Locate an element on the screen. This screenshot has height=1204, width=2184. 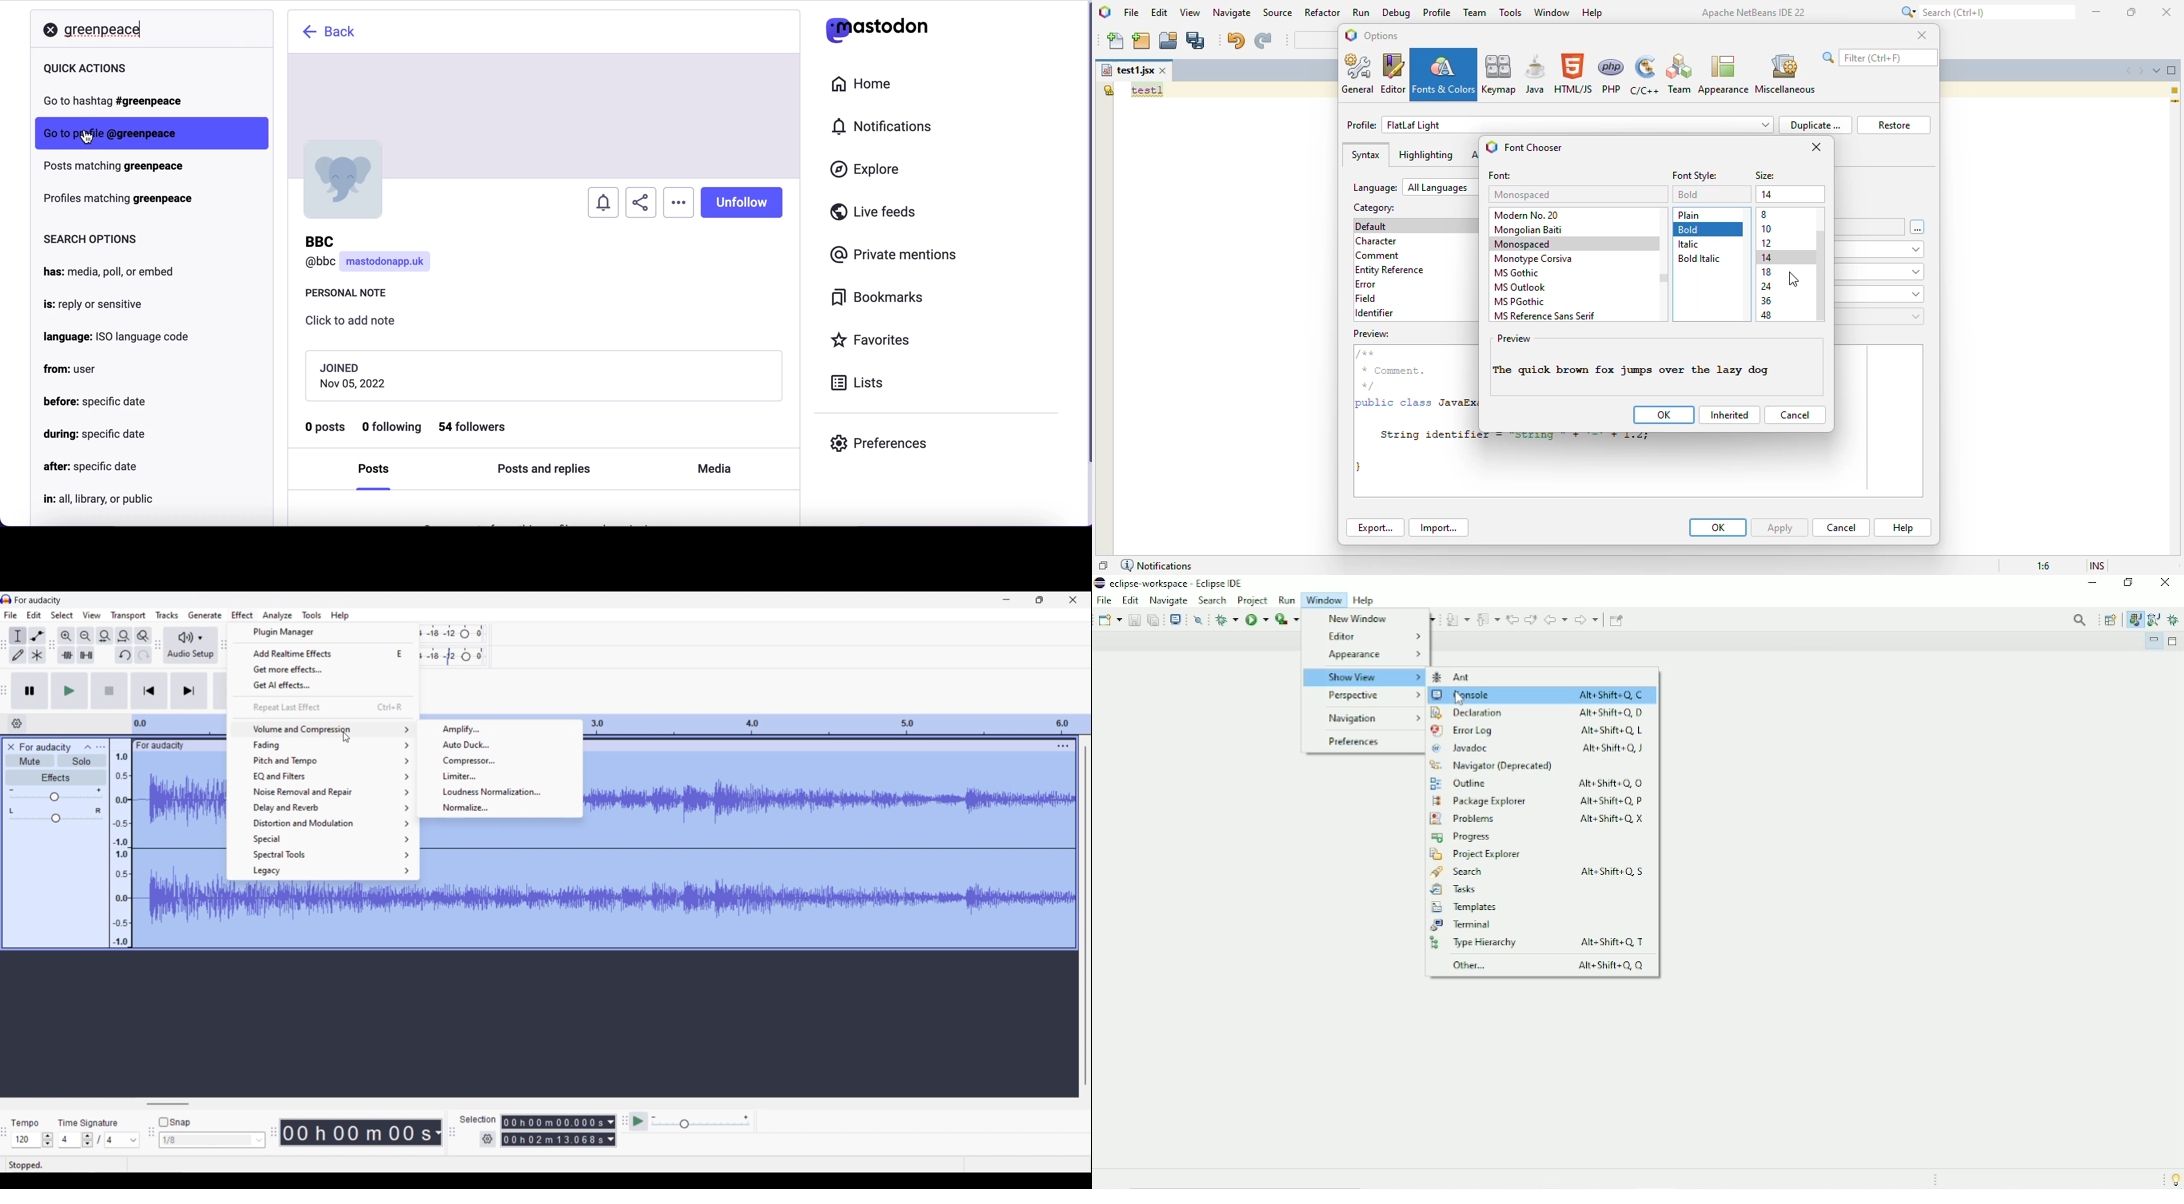
tempo is located at coordinates (25, 1123).